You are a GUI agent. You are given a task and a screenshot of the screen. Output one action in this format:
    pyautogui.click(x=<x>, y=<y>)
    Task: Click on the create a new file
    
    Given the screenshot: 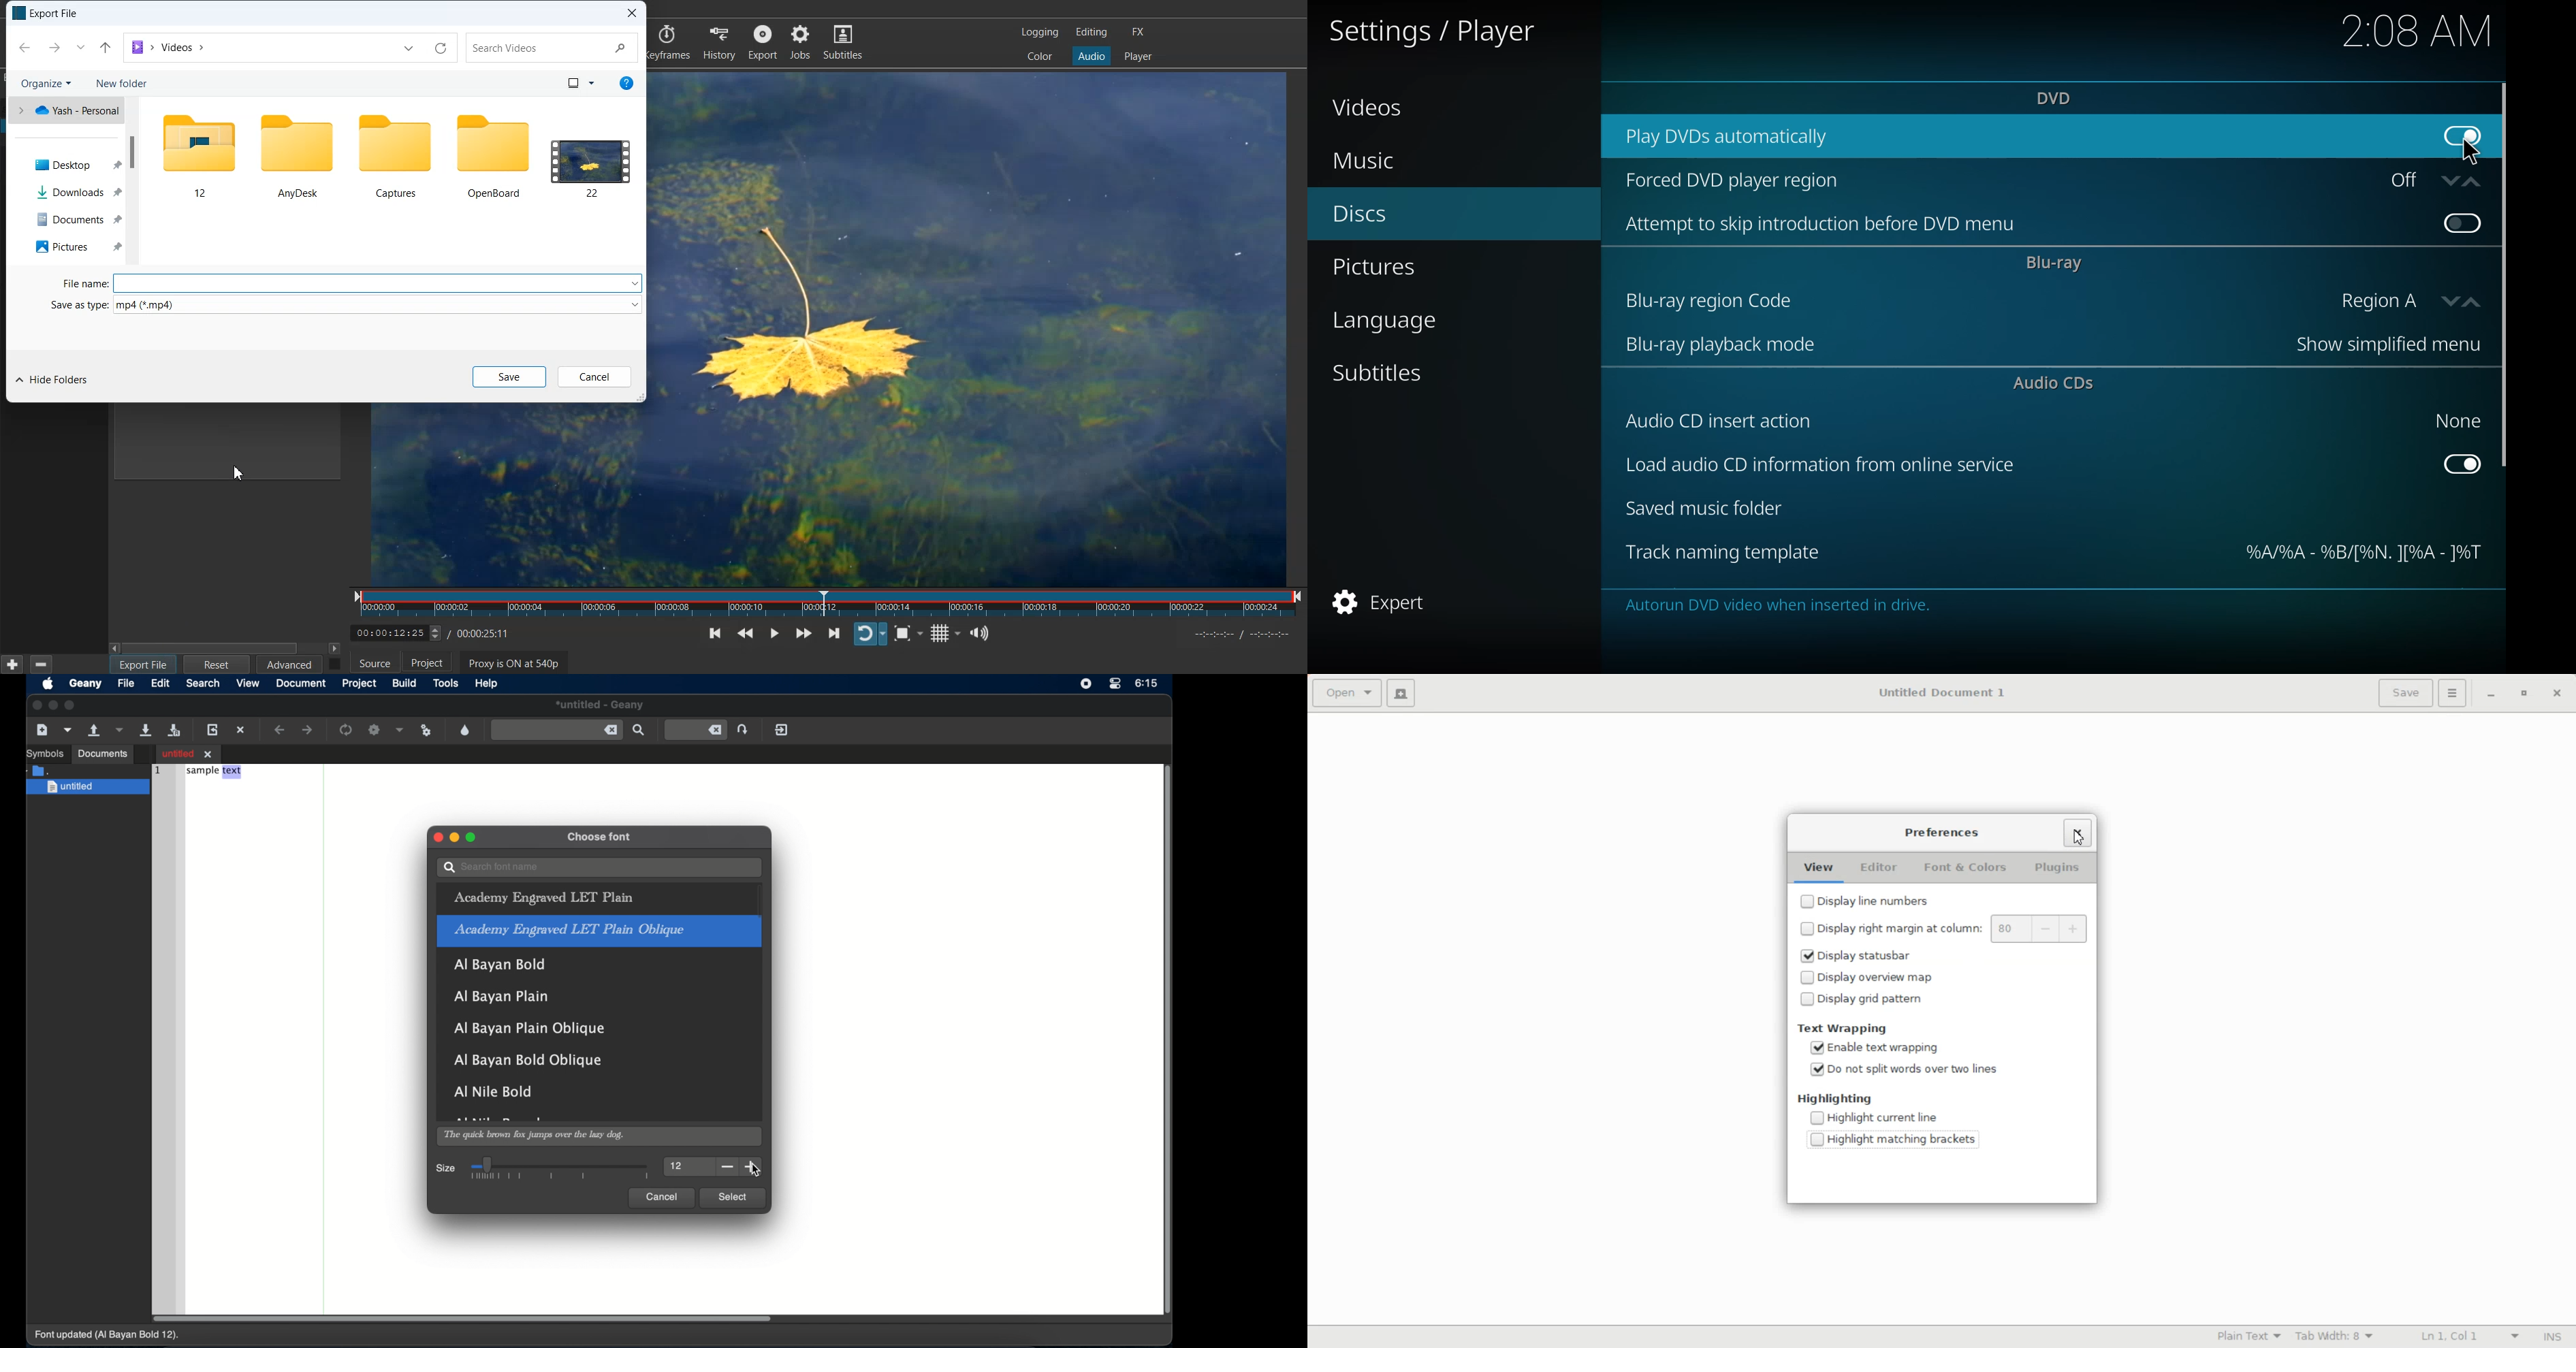 What is the action you would take?
    pyautogui.click(x=43, y=730)
    